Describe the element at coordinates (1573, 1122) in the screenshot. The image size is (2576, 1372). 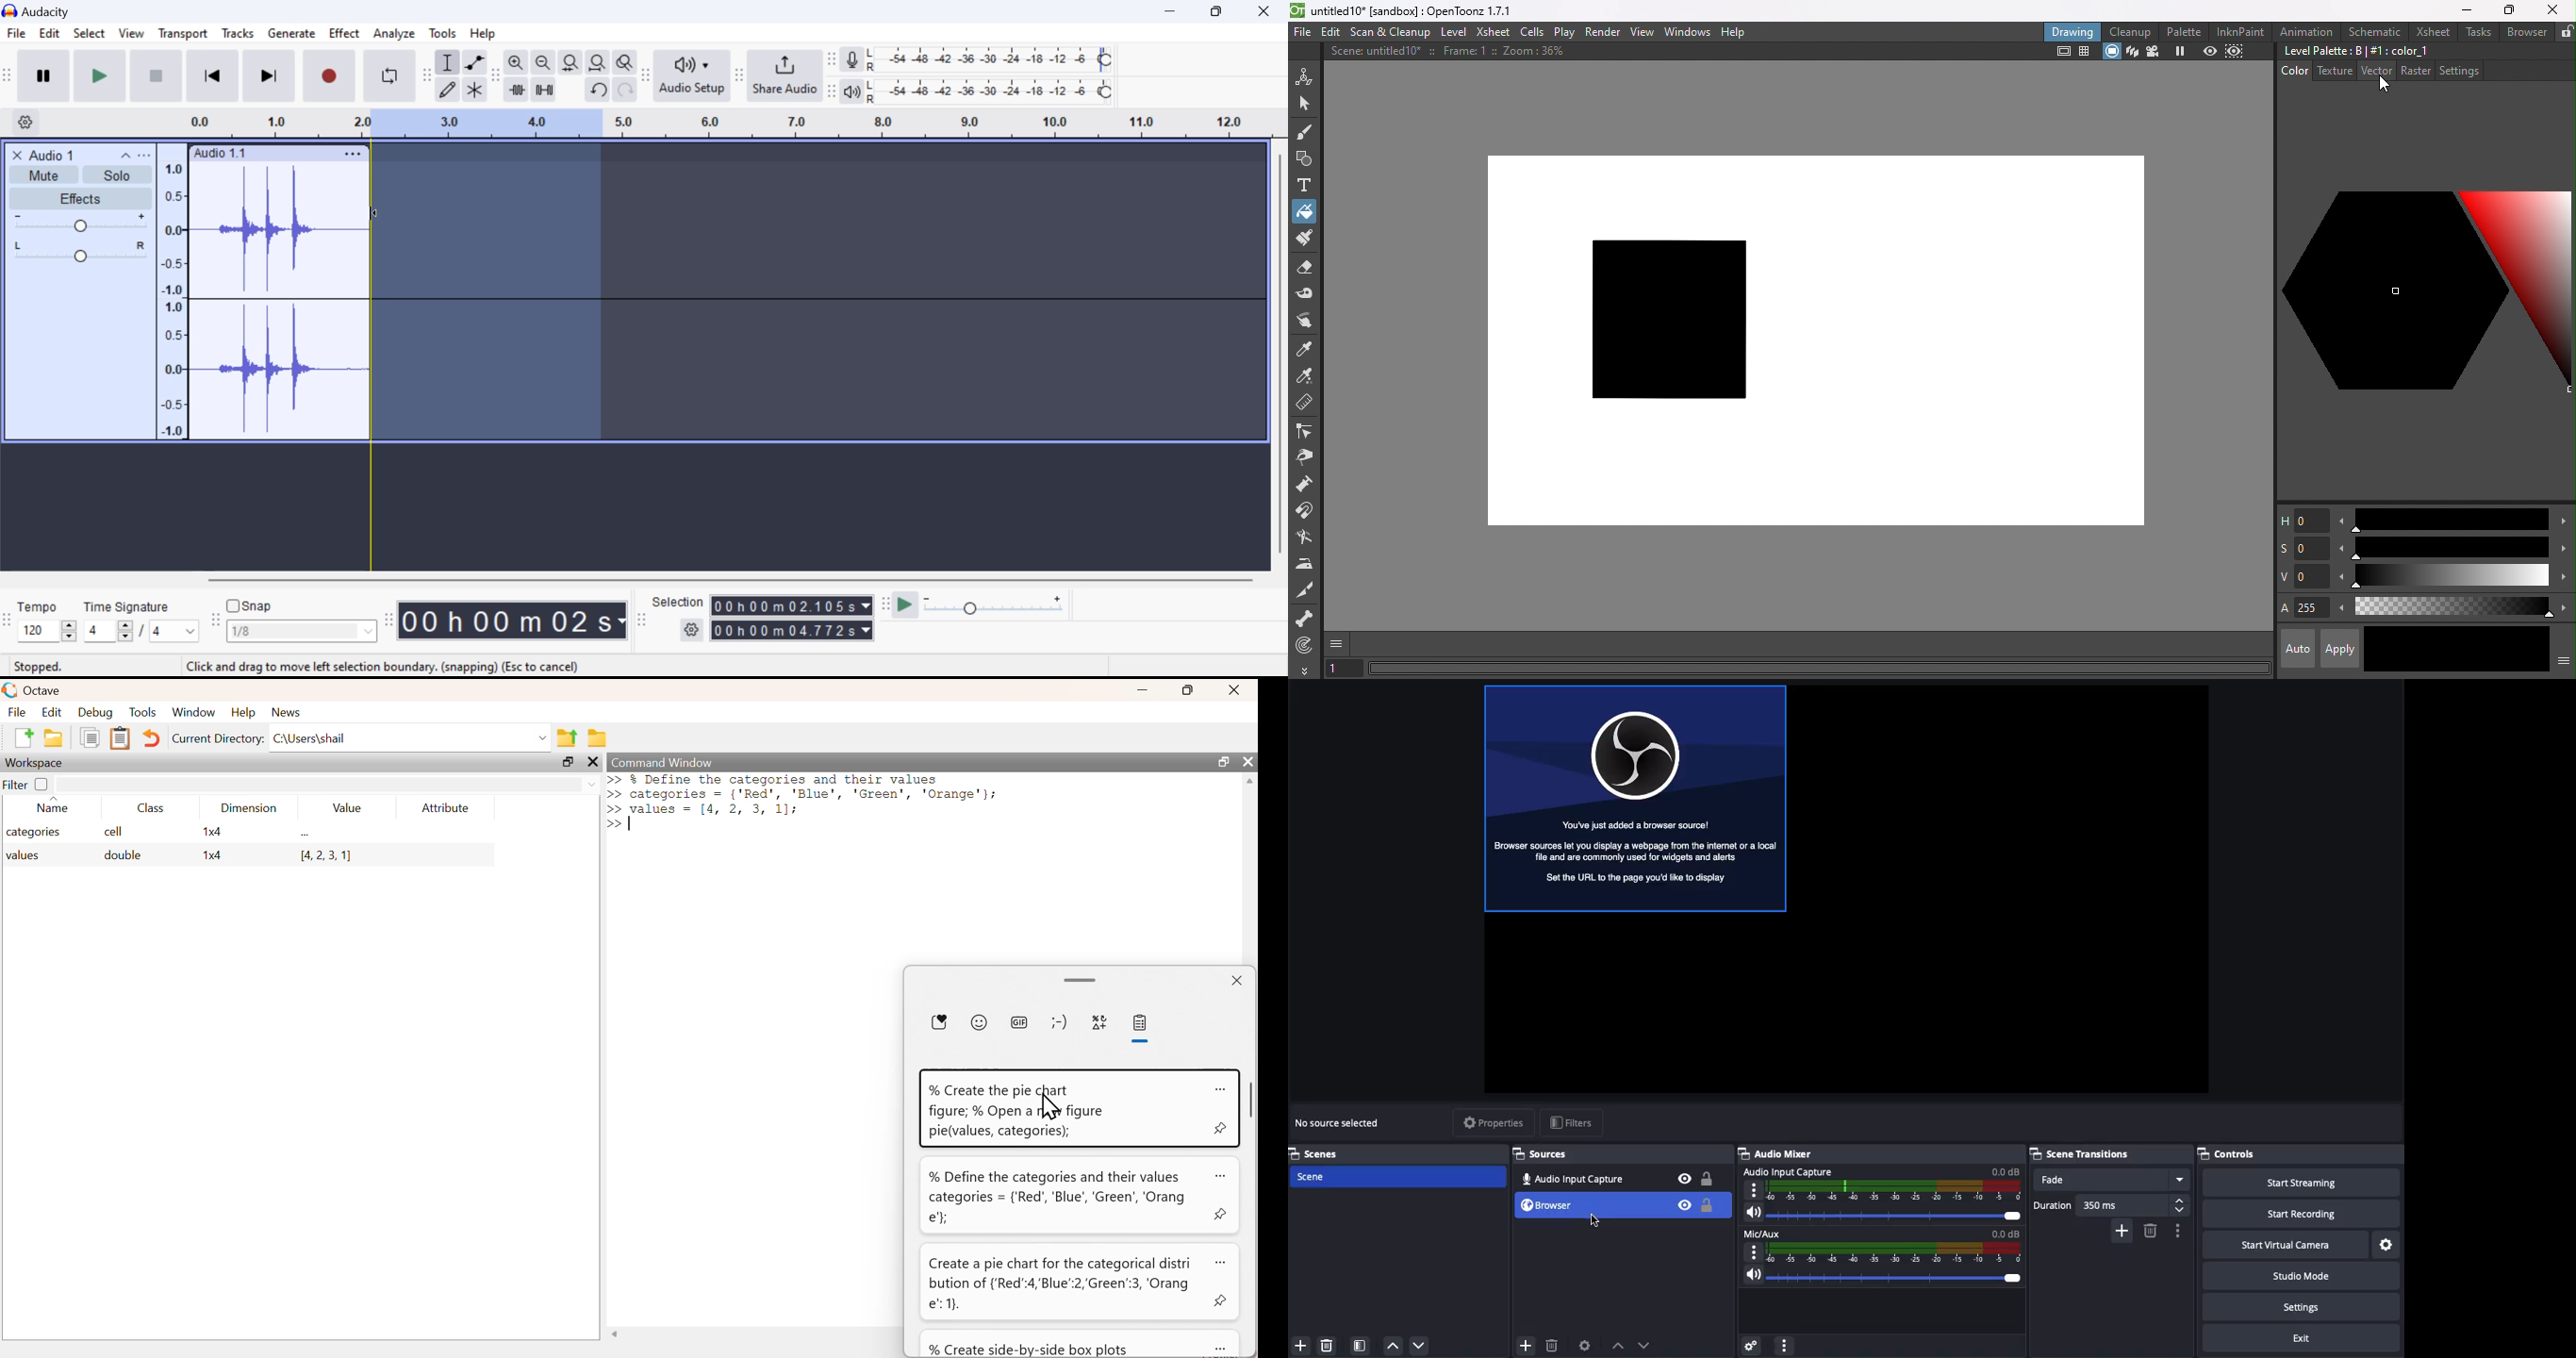
I see `Filters` at that location.